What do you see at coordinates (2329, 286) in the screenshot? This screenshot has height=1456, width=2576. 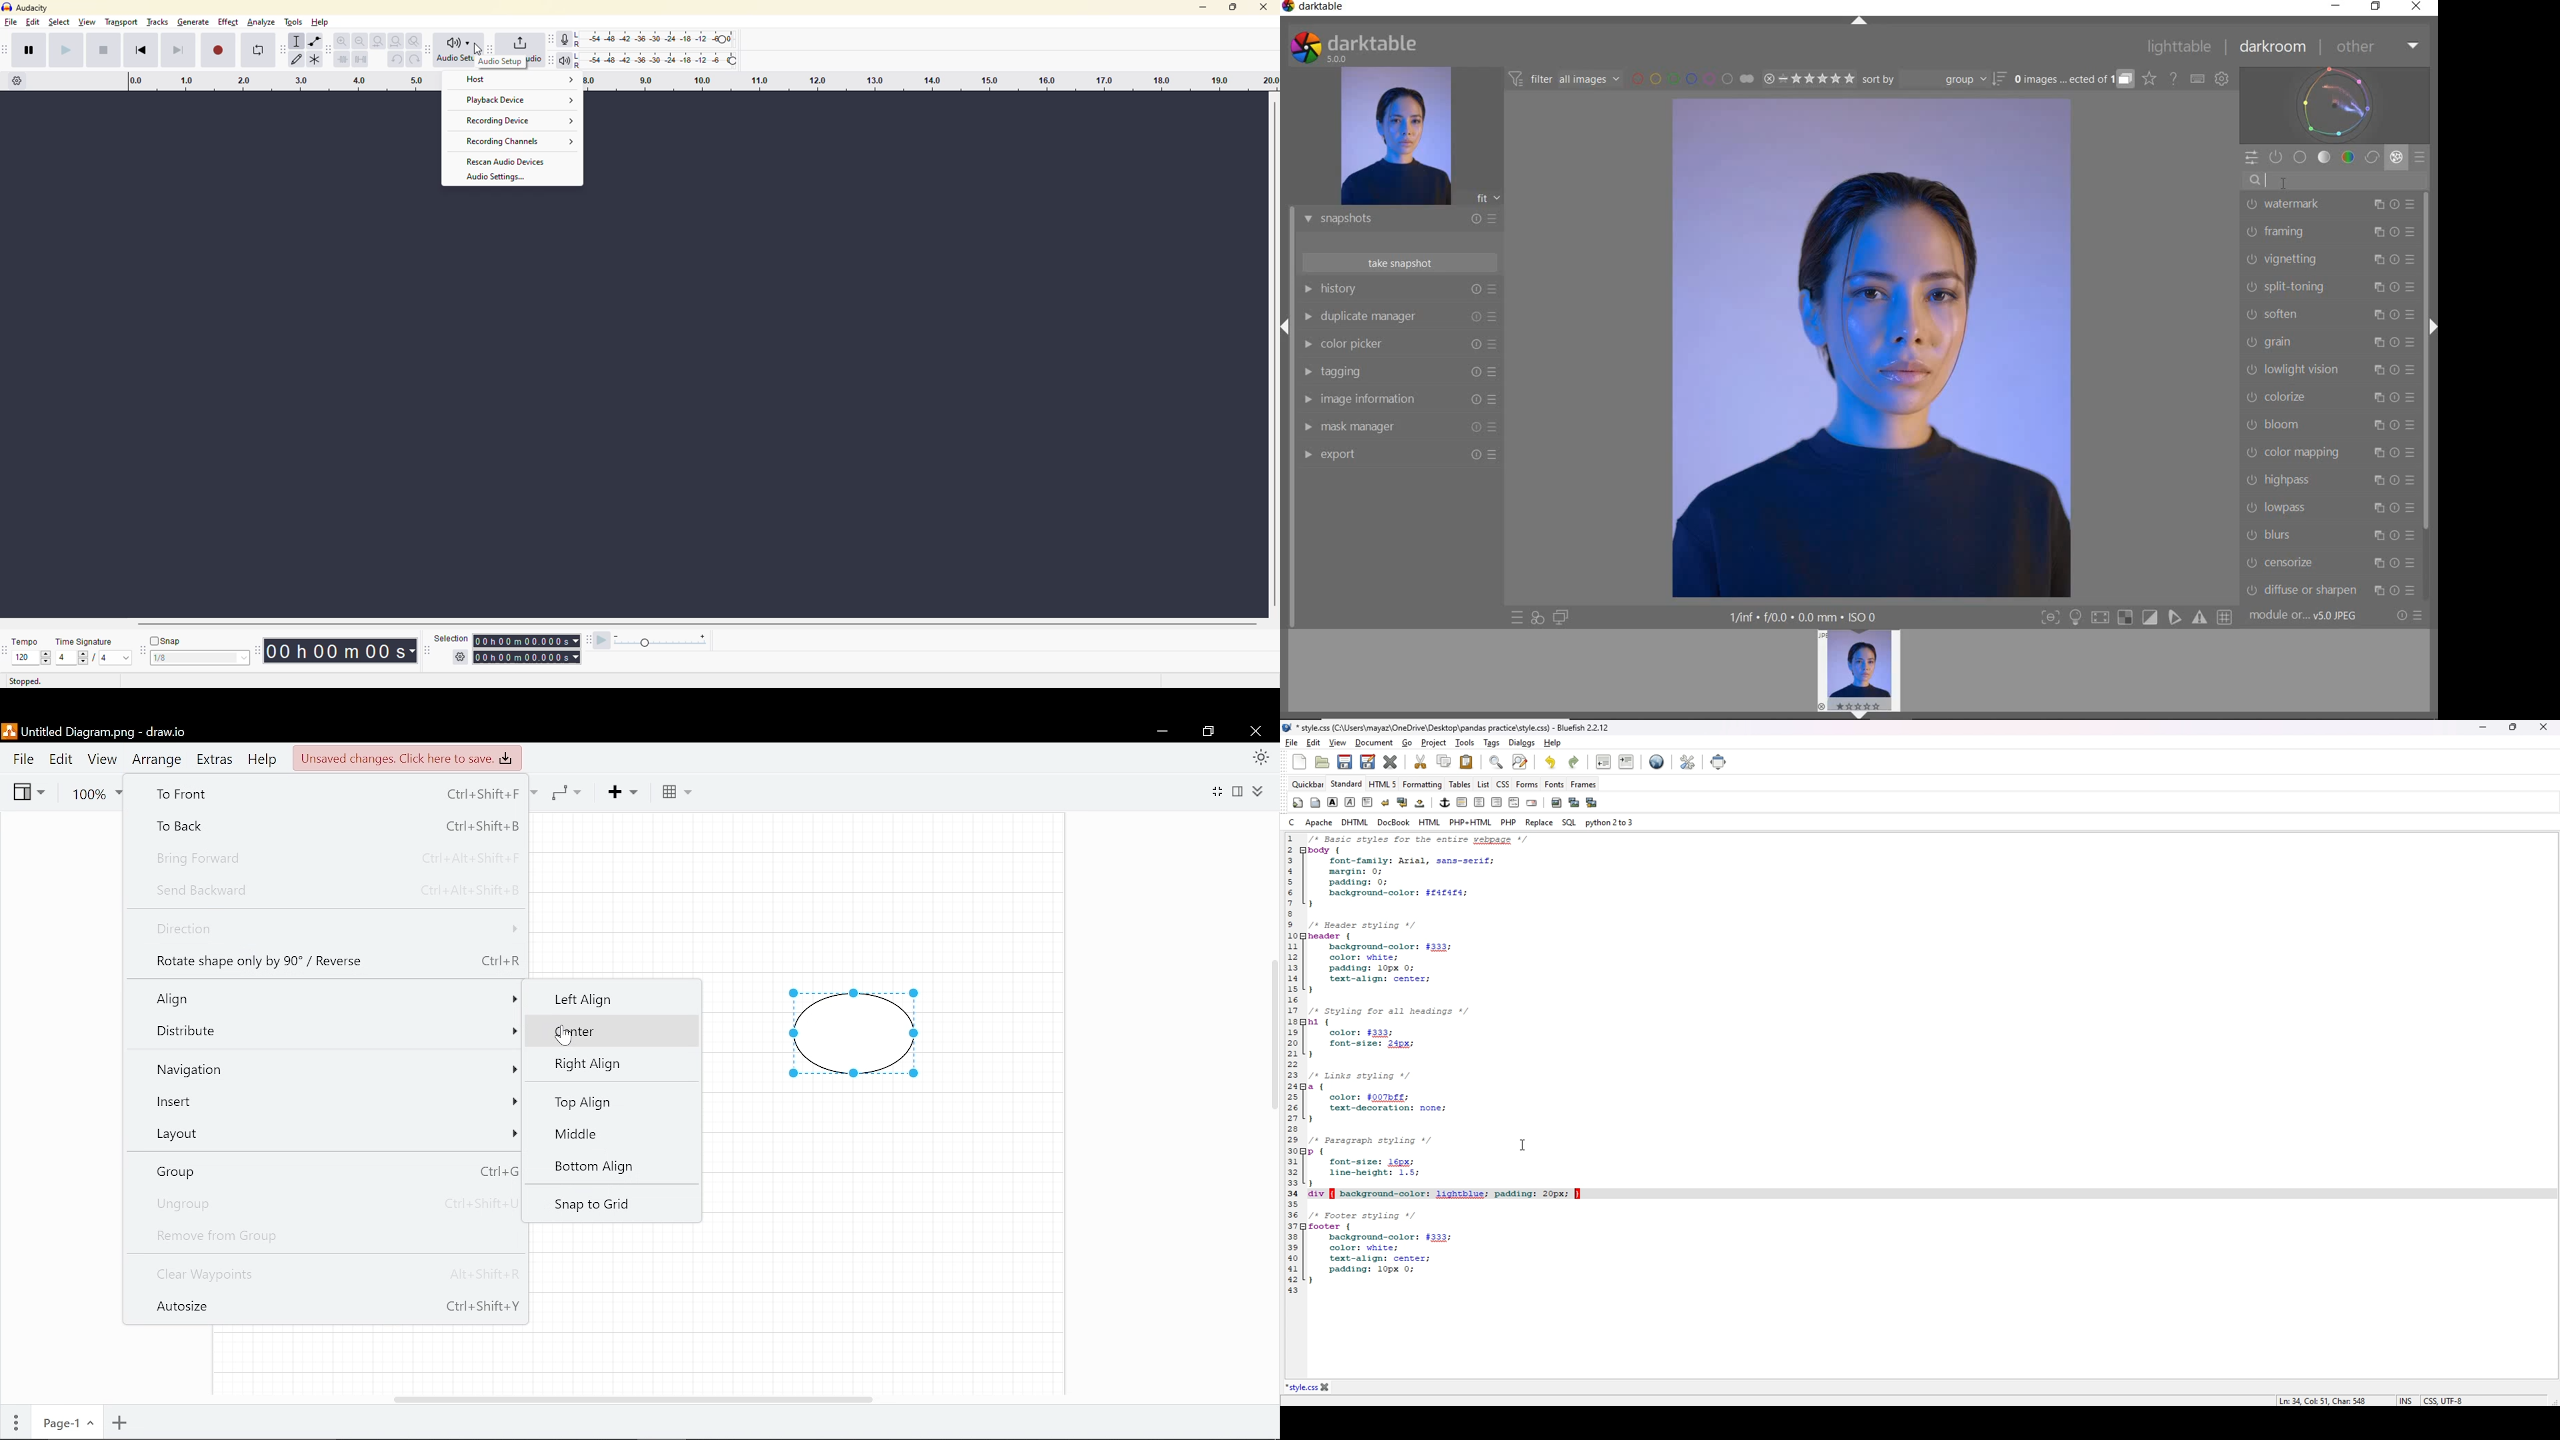 I see `SPLIT-TONING` at bounding box center [2329, 286].